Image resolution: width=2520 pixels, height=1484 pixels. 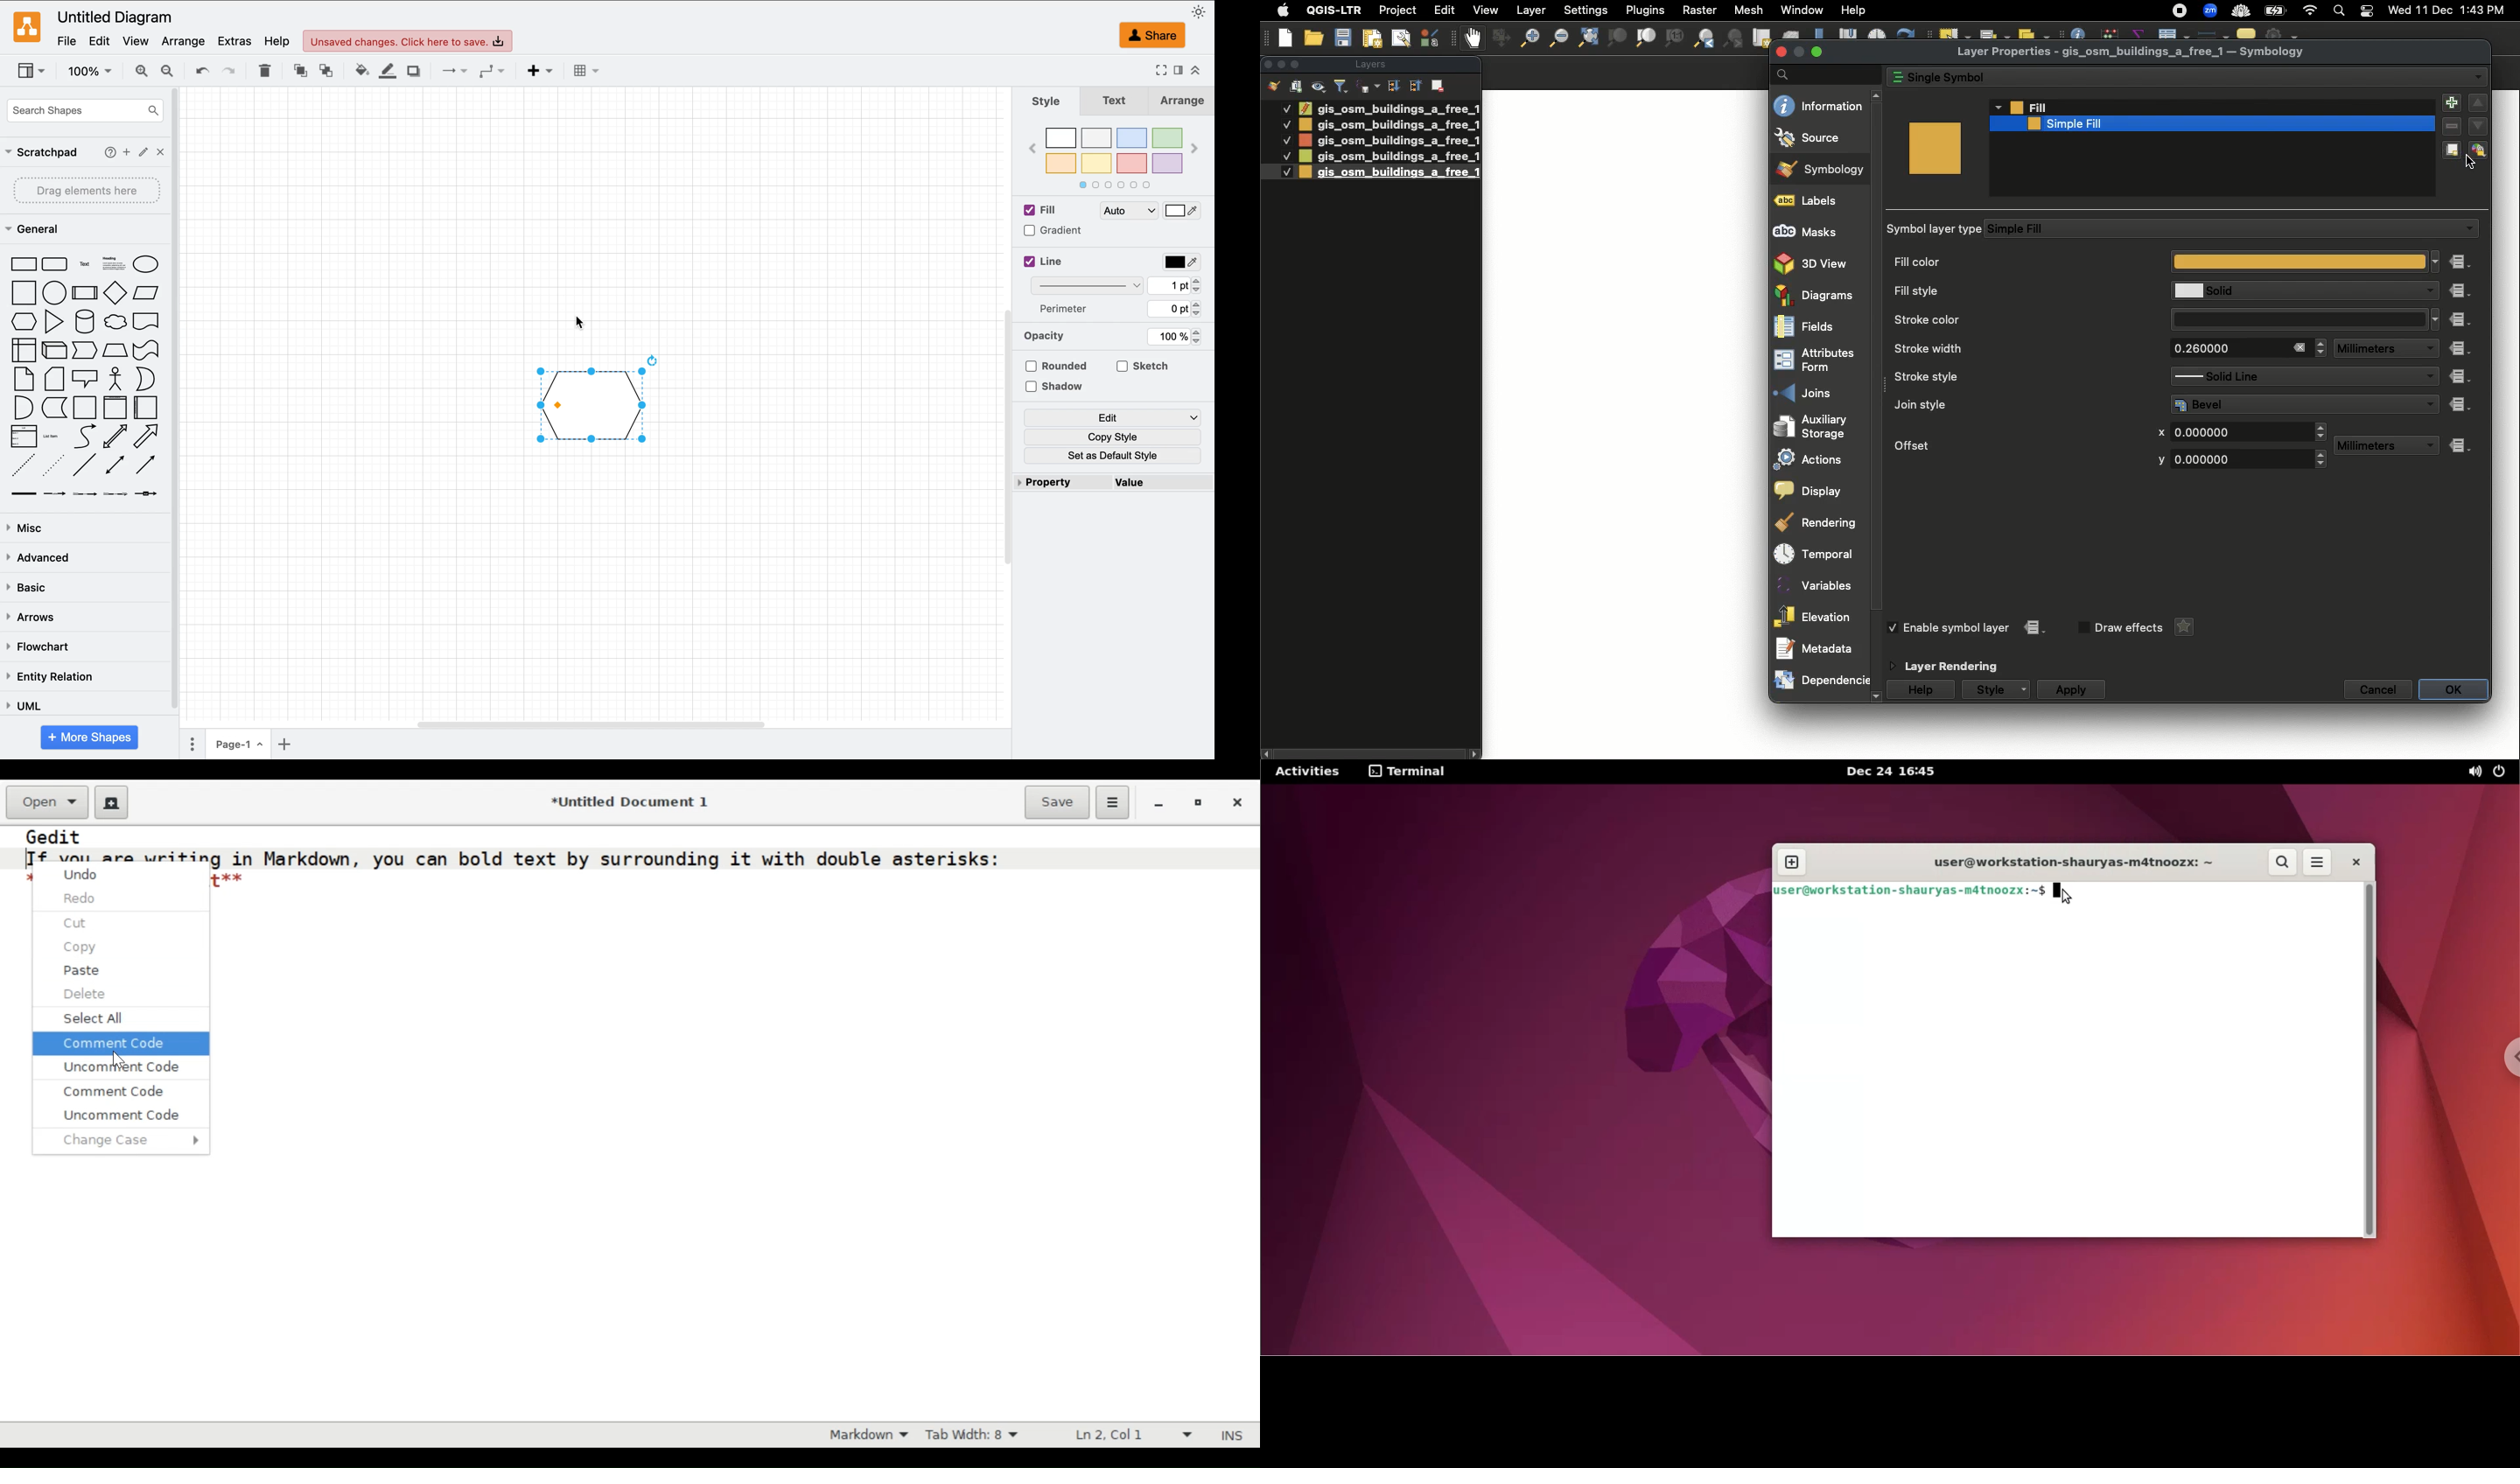 What do you see at coordinates (2008, 444) in the screenshot?
I see `Offset` at bounding box center [2008, 444].